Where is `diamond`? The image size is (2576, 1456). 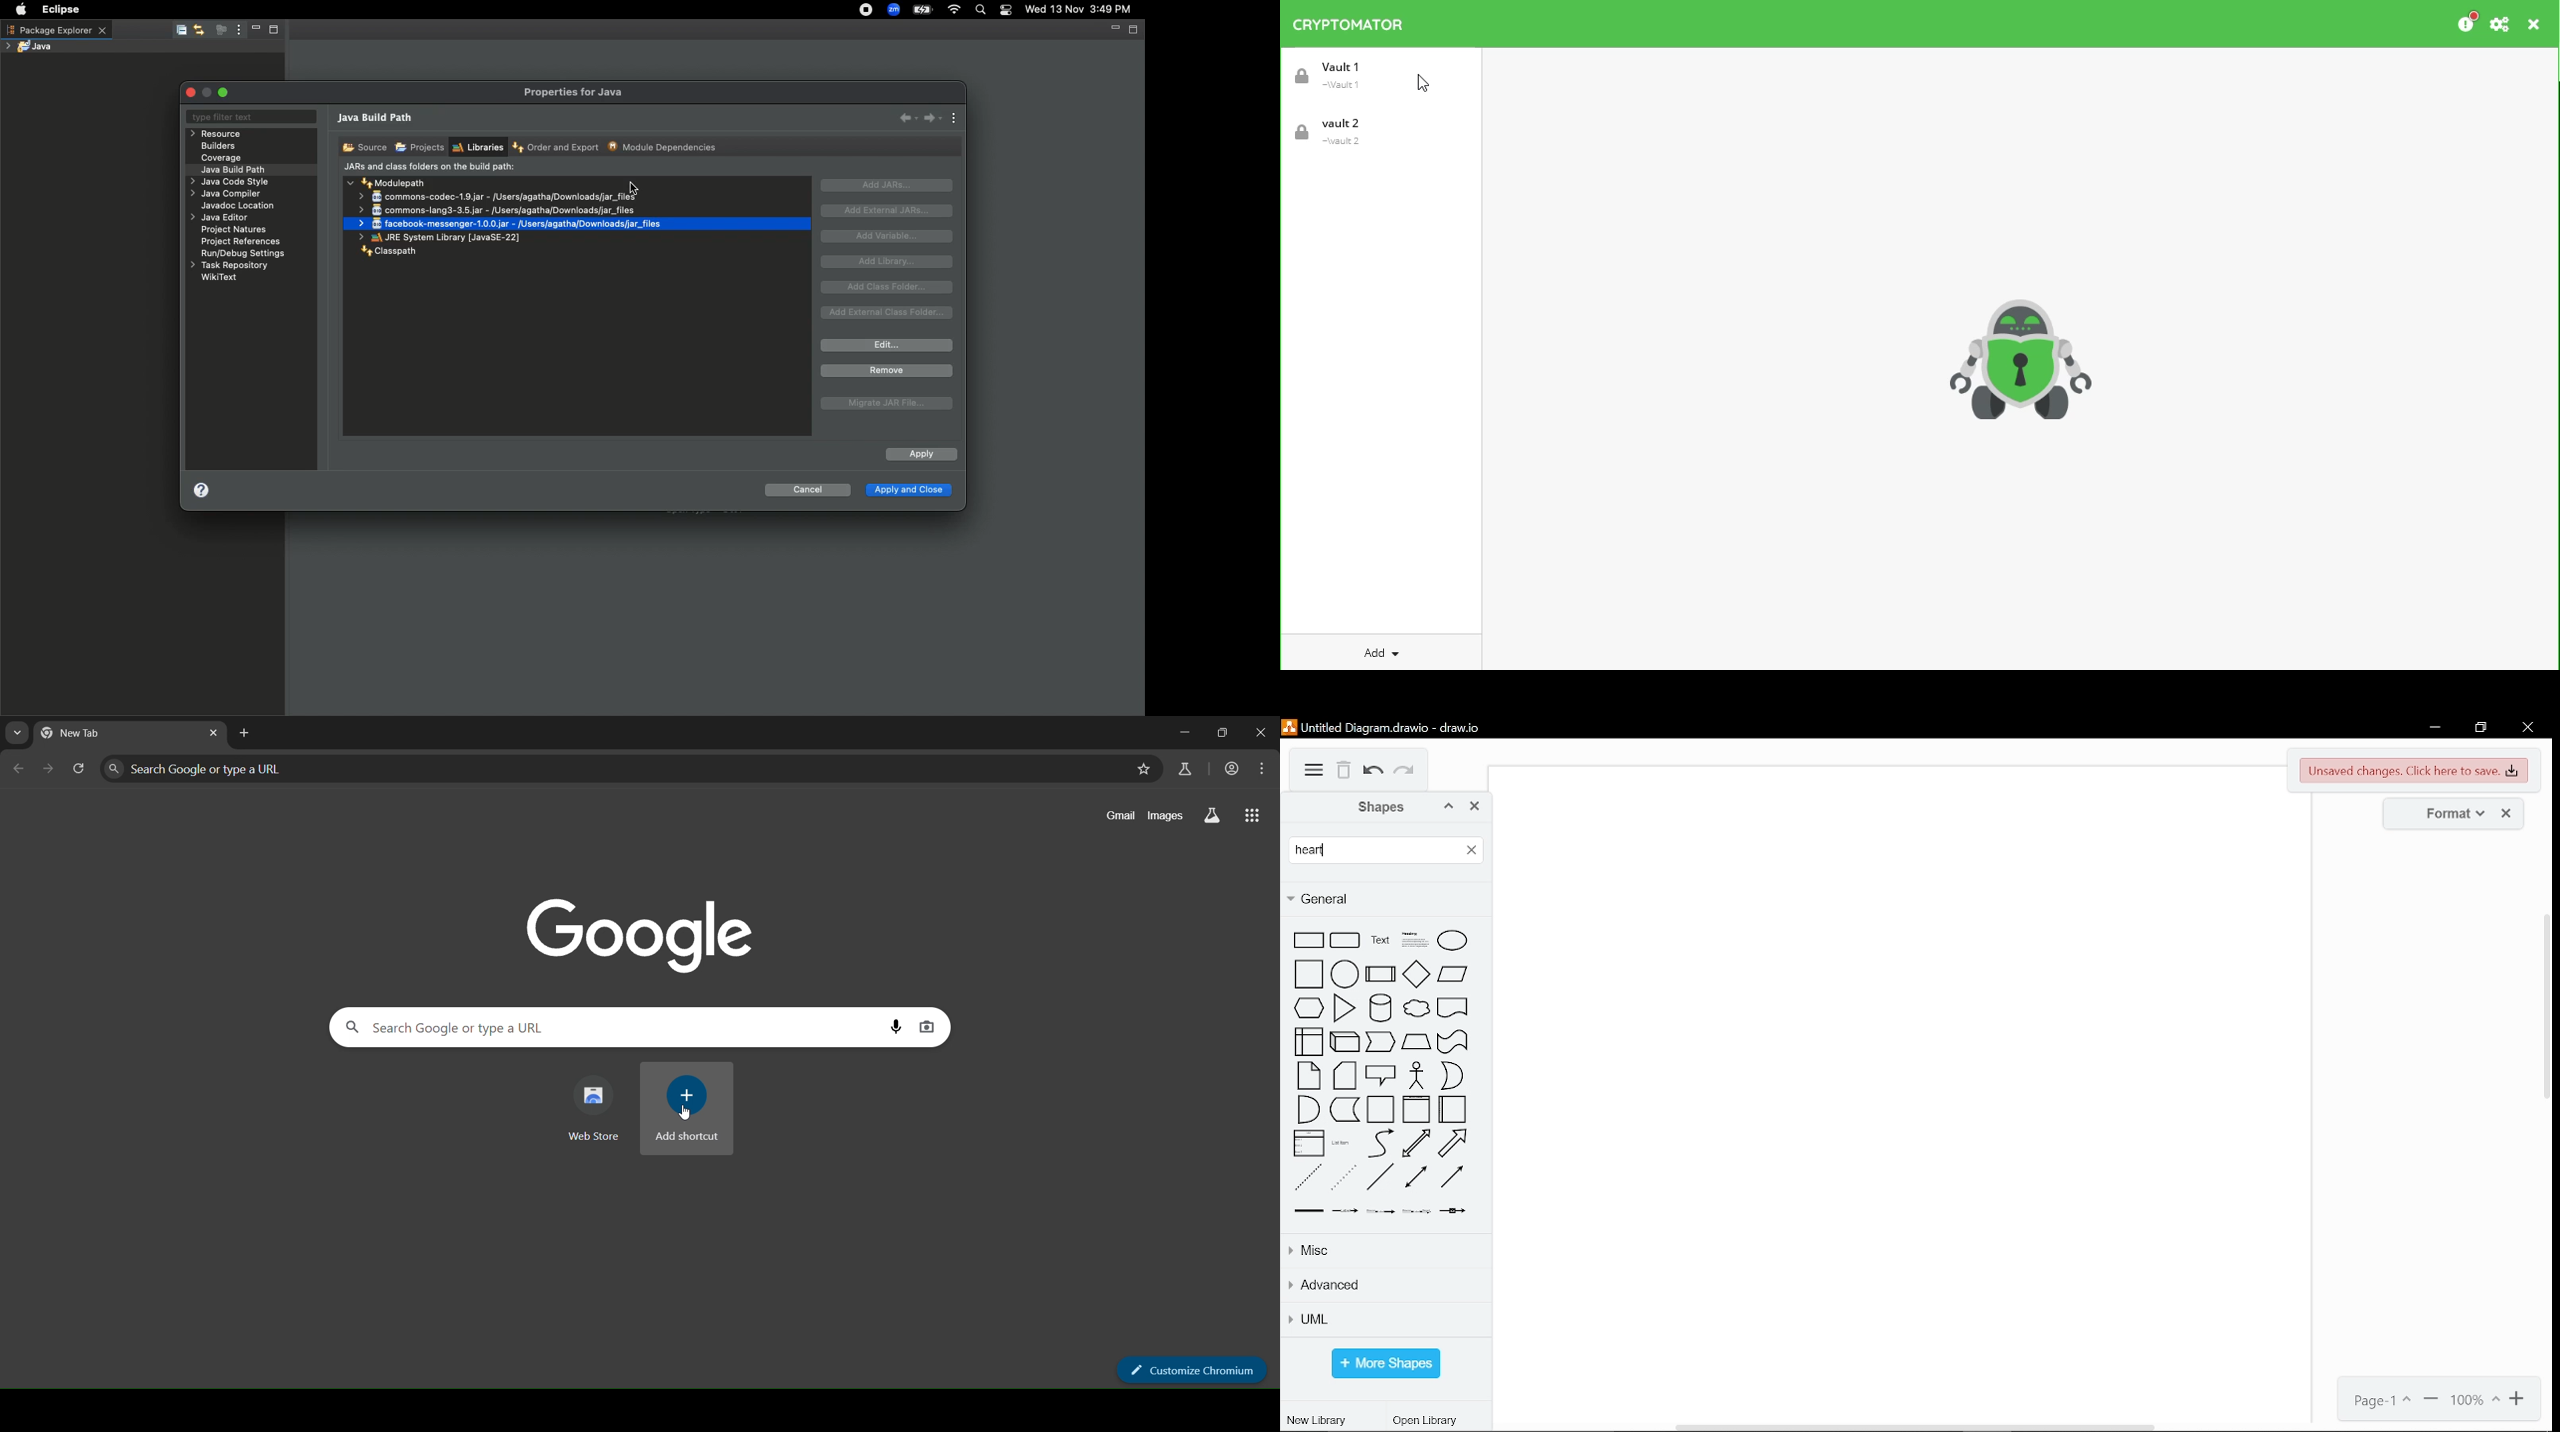
diamond is located at coordinates (1415, 974).